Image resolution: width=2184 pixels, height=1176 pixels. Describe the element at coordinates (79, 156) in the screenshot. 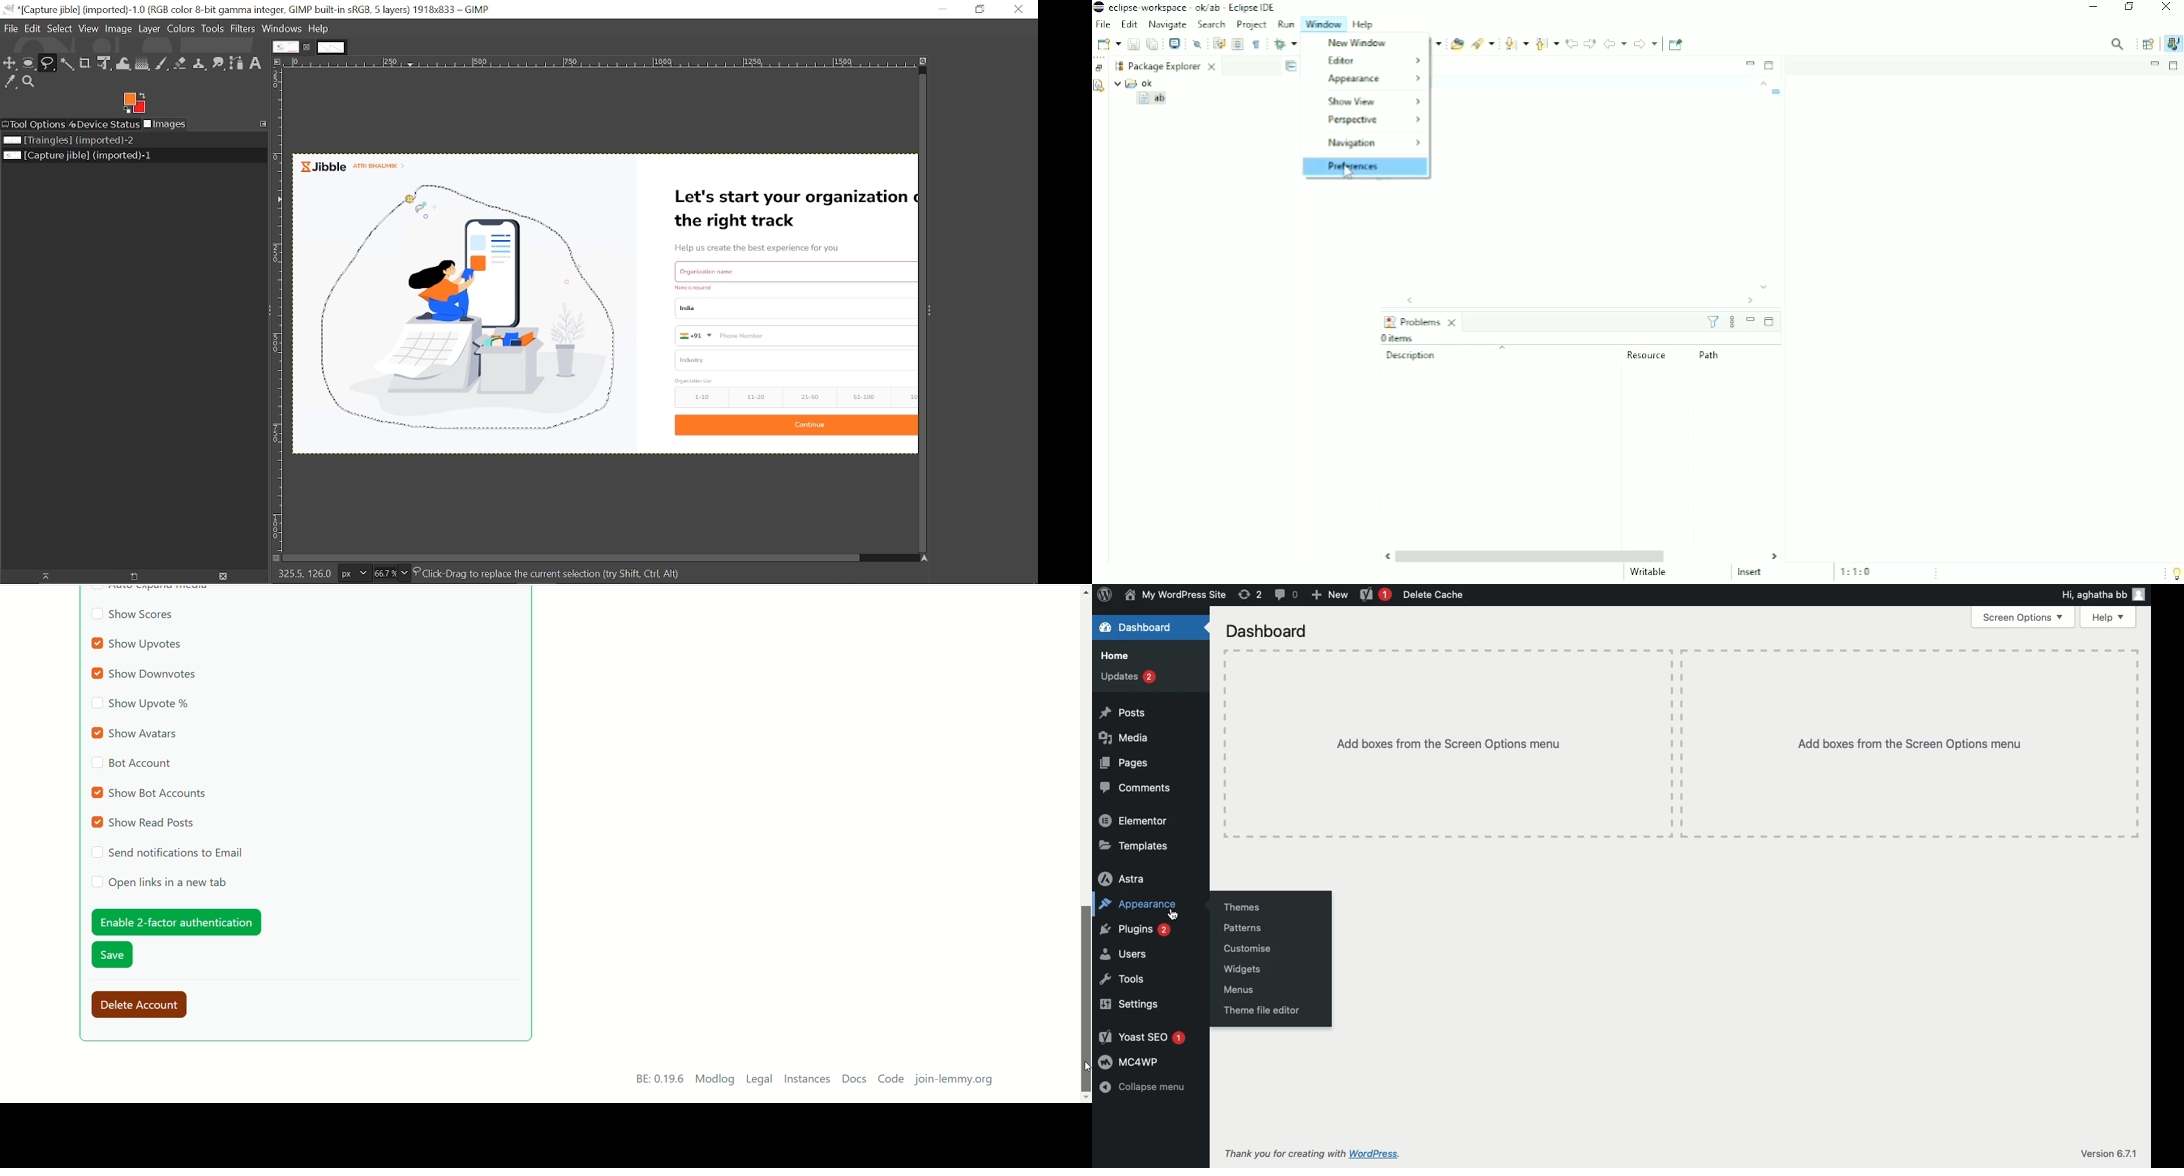

I see `Current image file` at that location.